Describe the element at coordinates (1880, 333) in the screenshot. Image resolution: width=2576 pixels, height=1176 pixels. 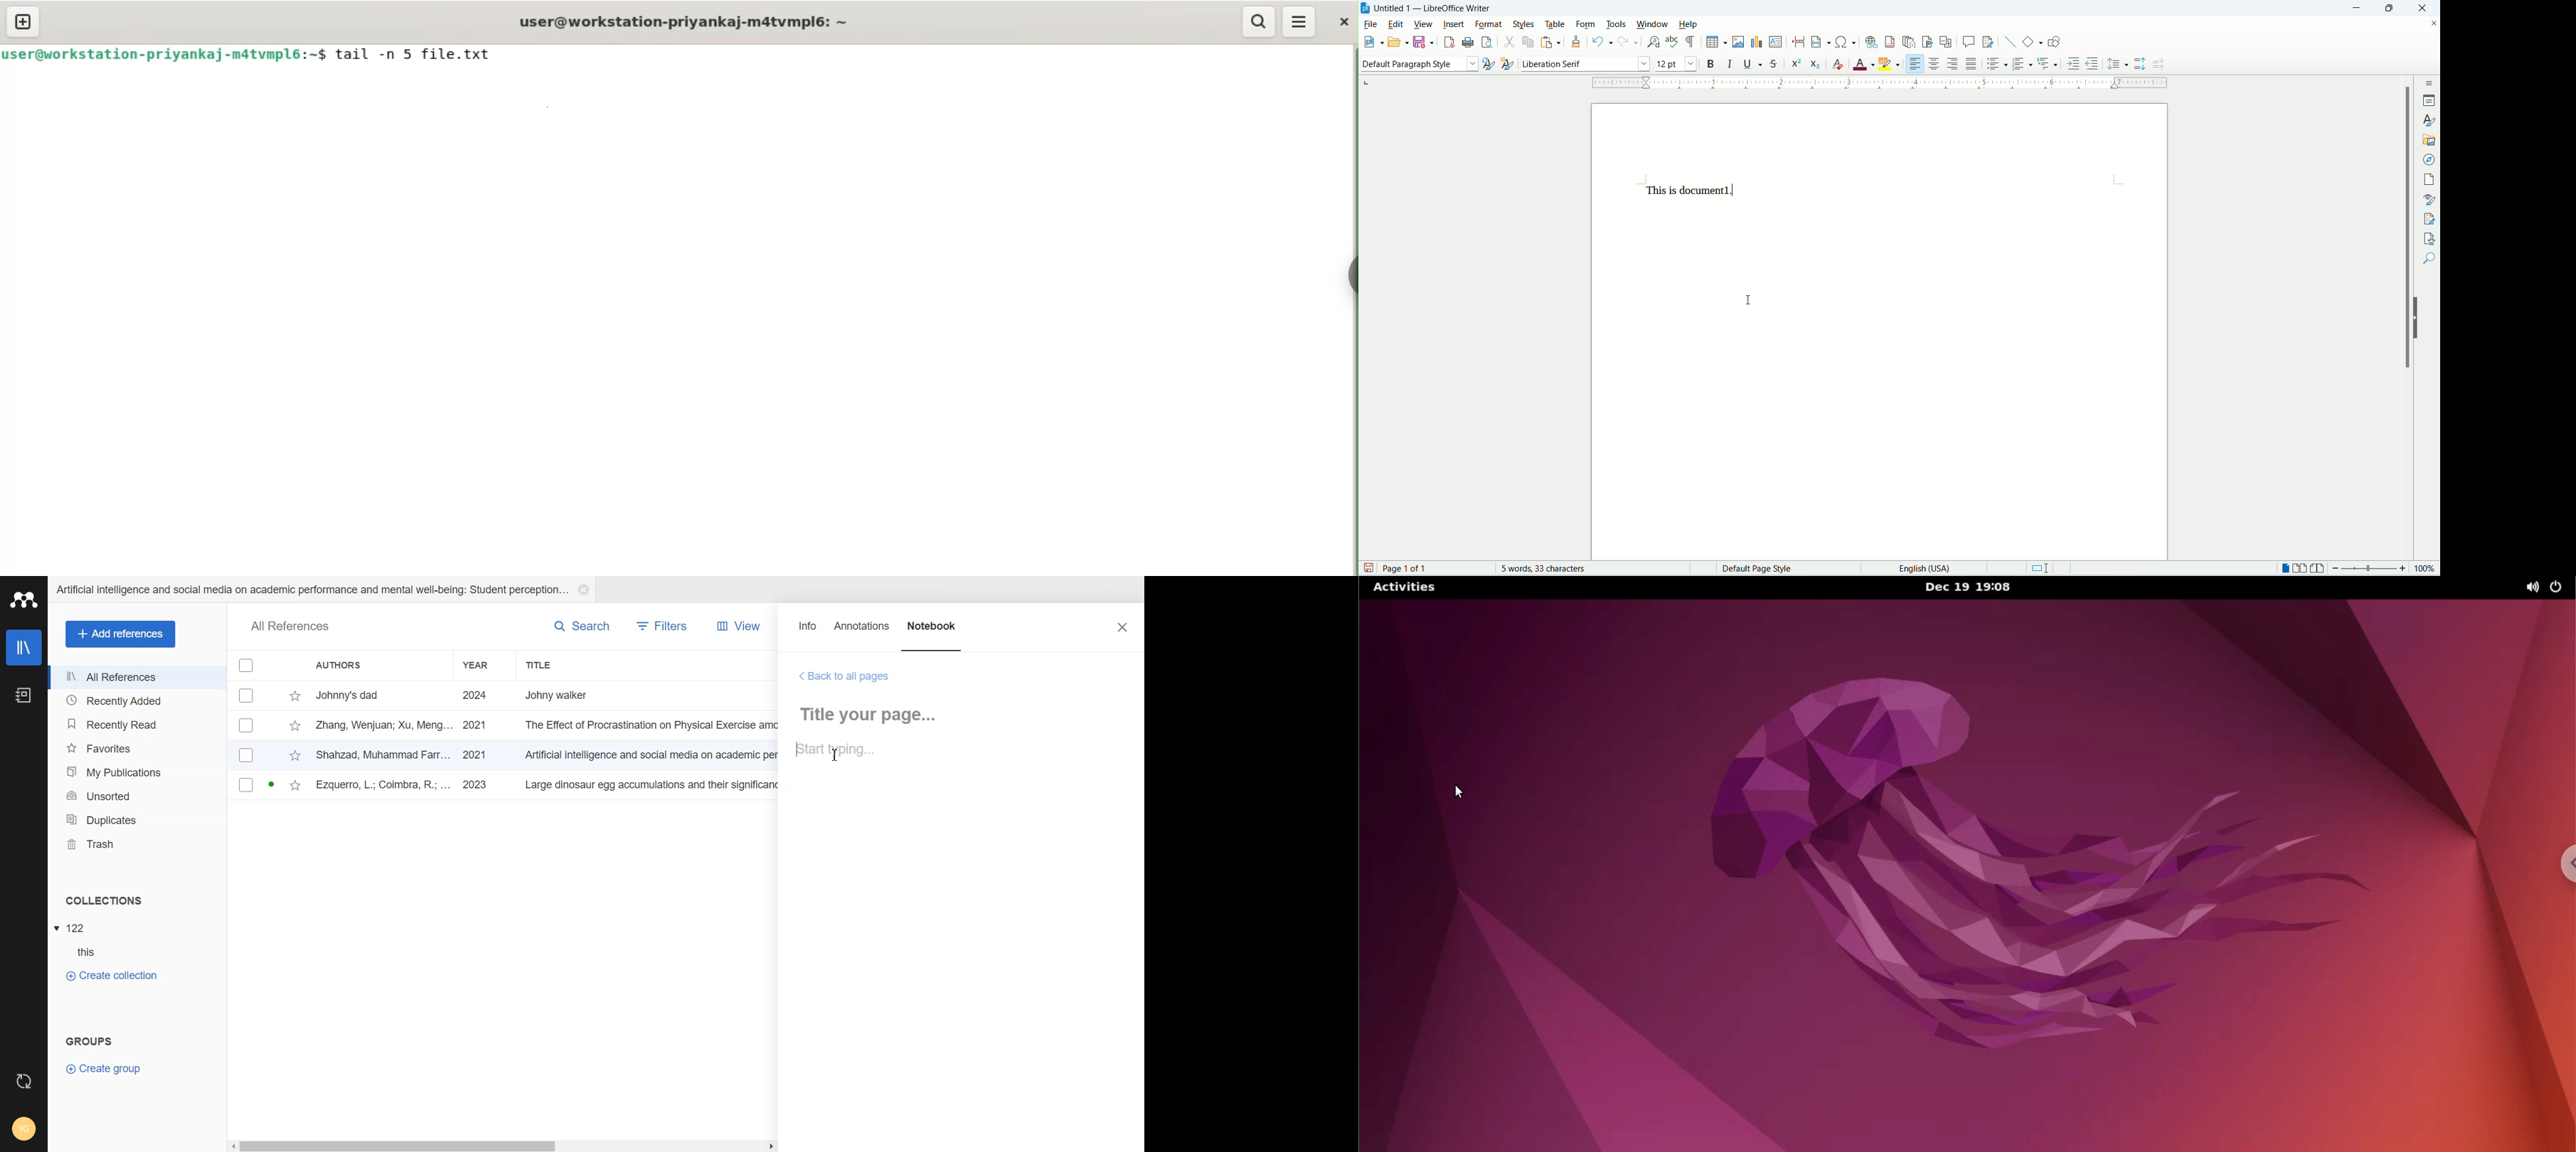
I see `input page` at that location.